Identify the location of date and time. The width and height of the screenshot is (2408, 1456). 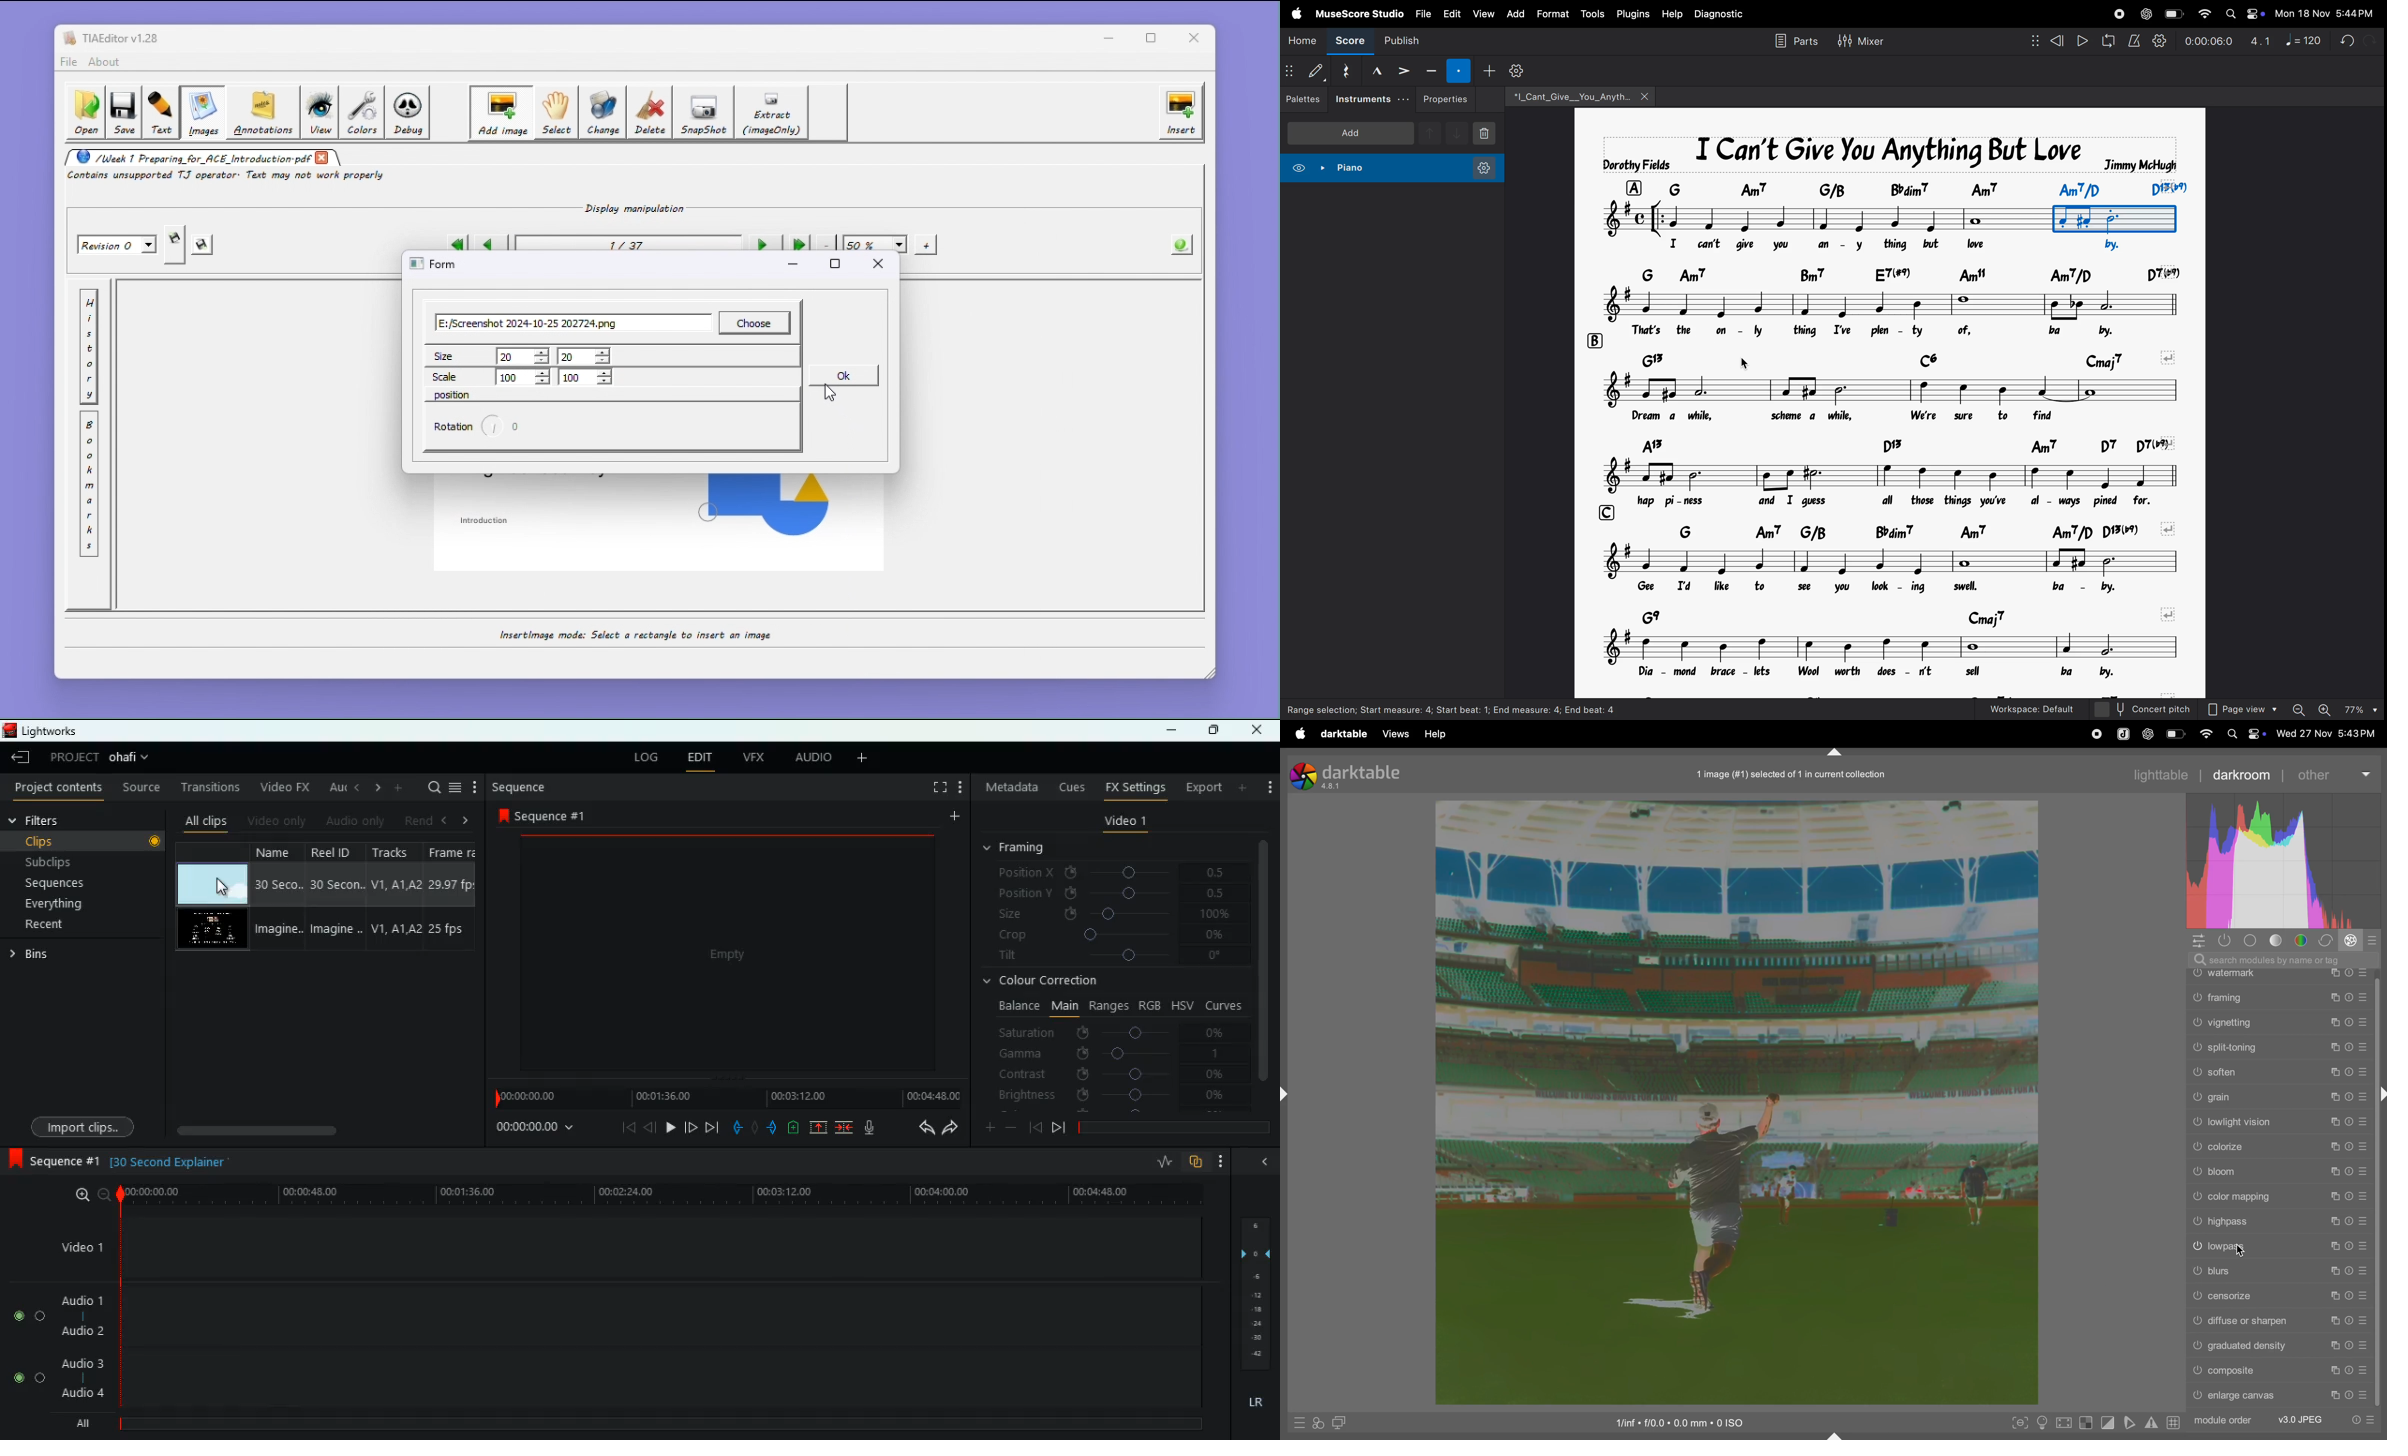
(2326, 731).